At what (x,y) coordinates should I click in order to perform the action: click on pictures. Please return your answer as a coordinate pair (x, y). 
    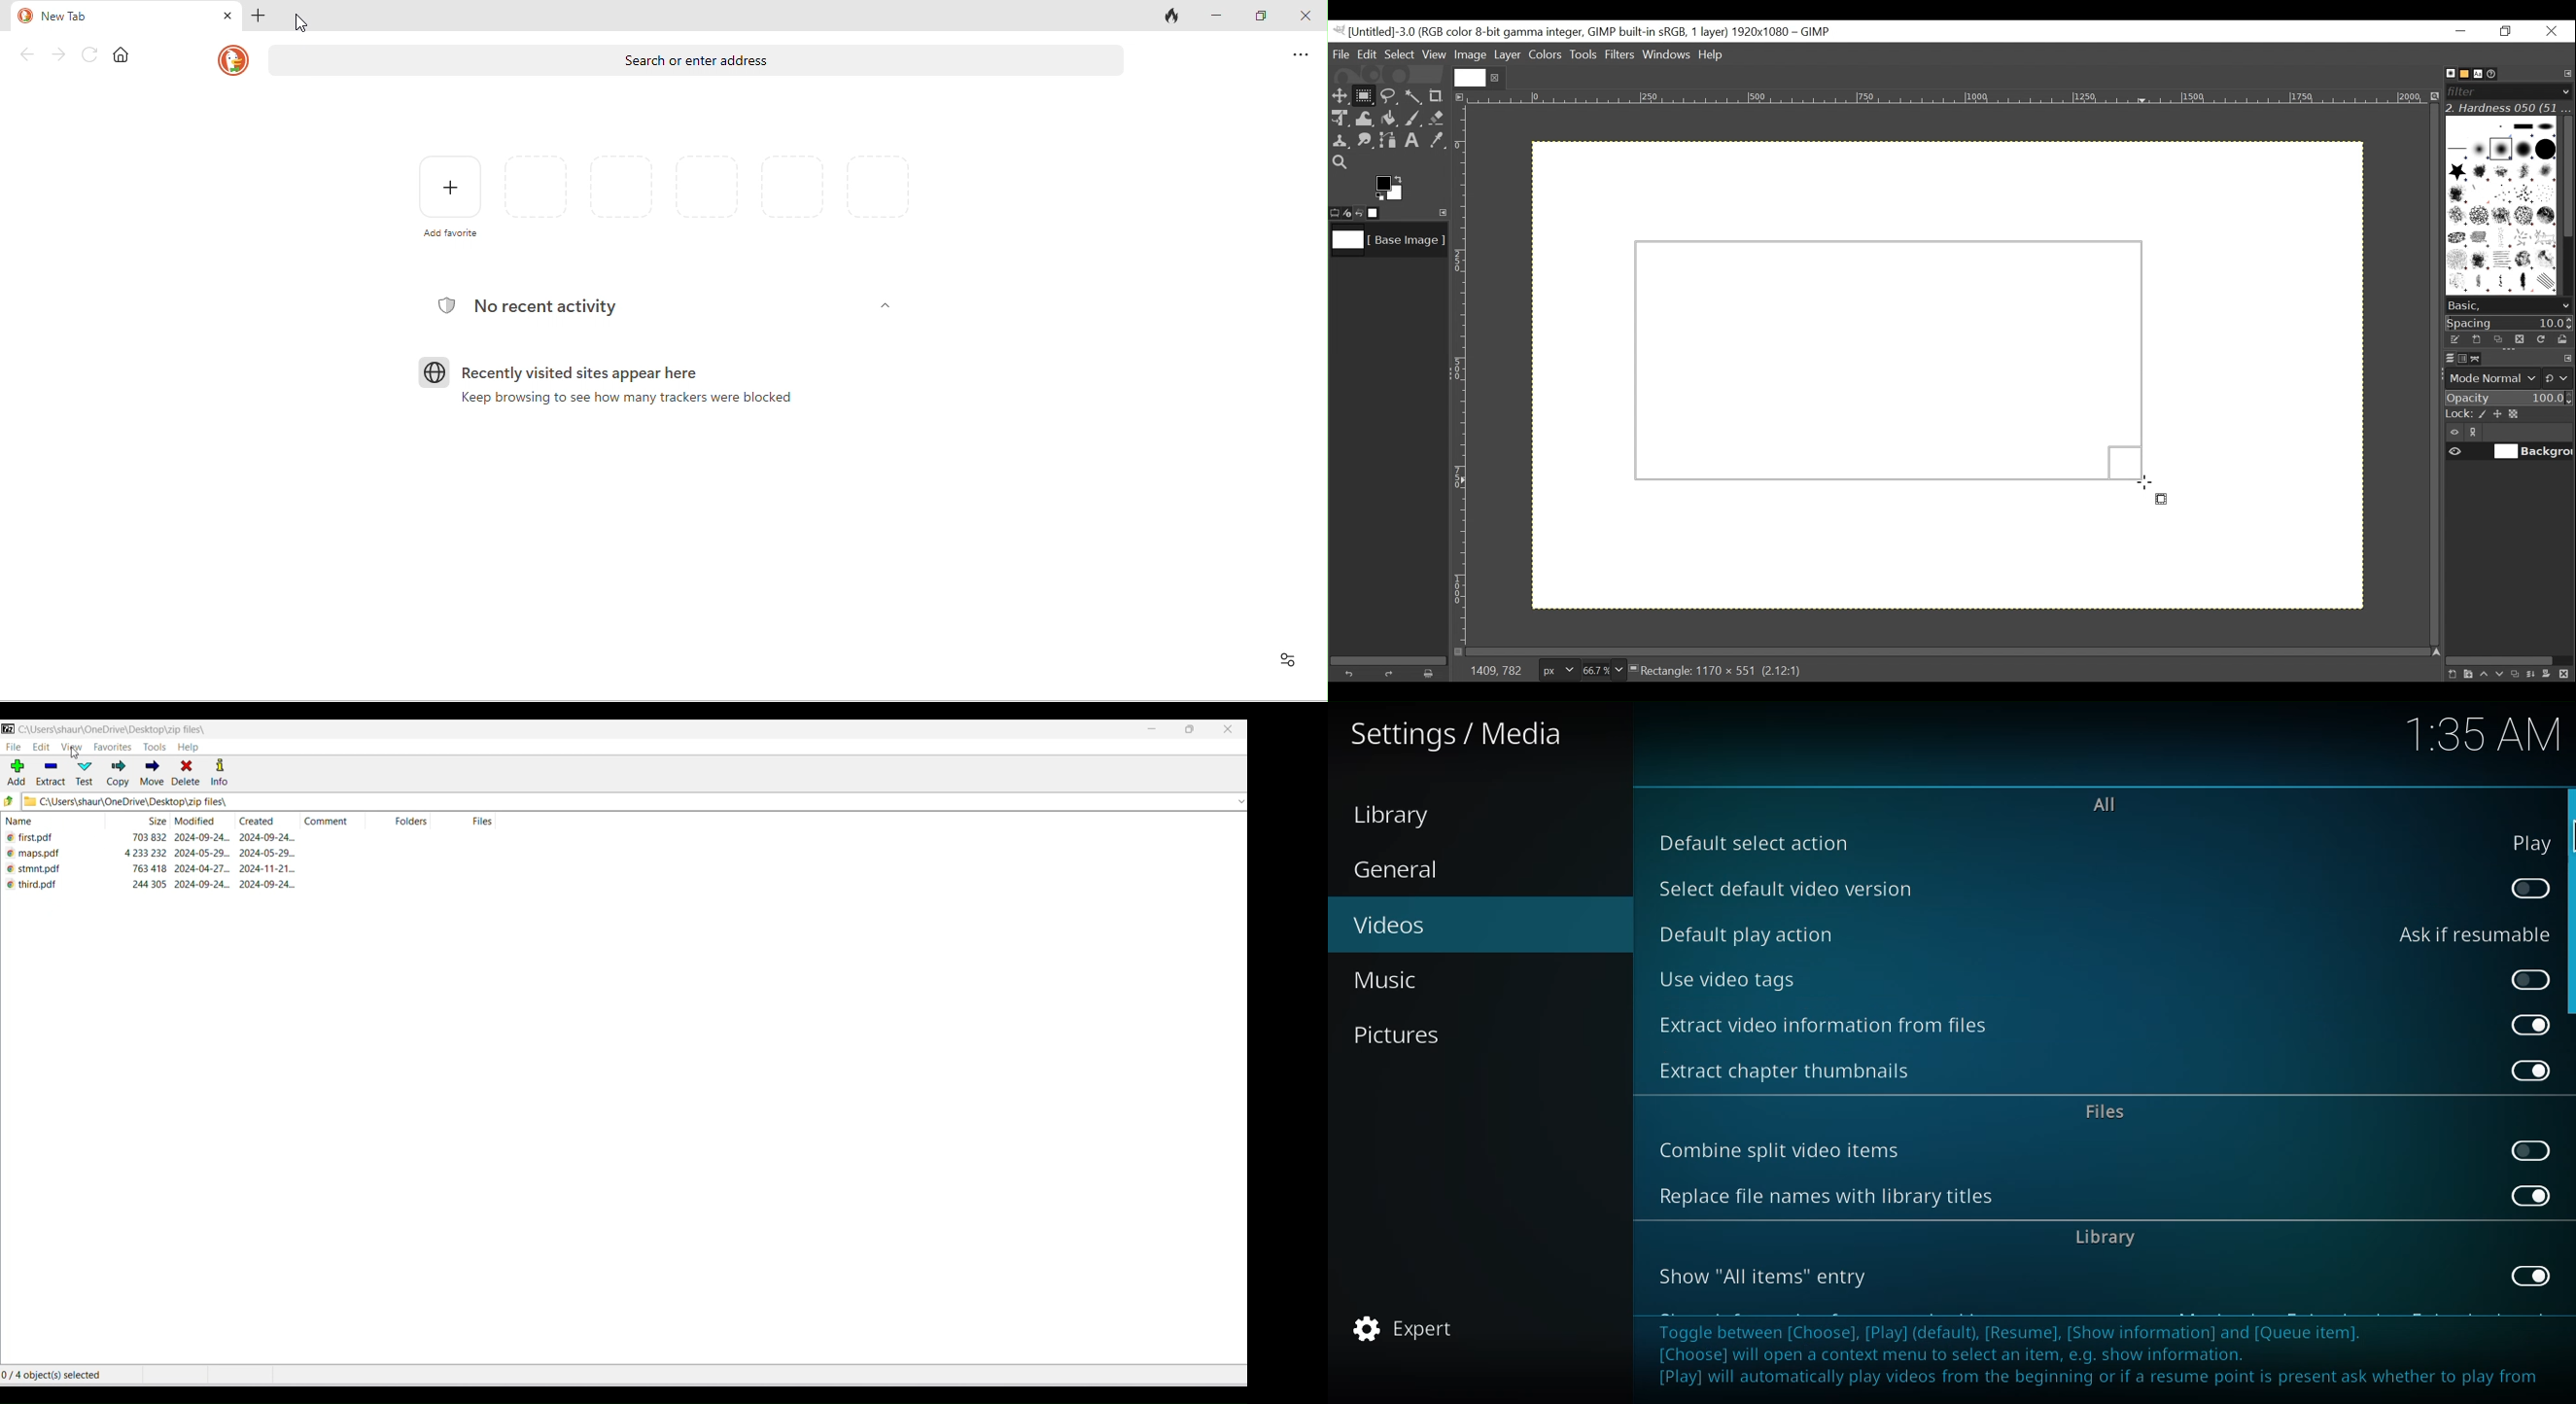
    Looking at the image, I should click on (1400, 1034).